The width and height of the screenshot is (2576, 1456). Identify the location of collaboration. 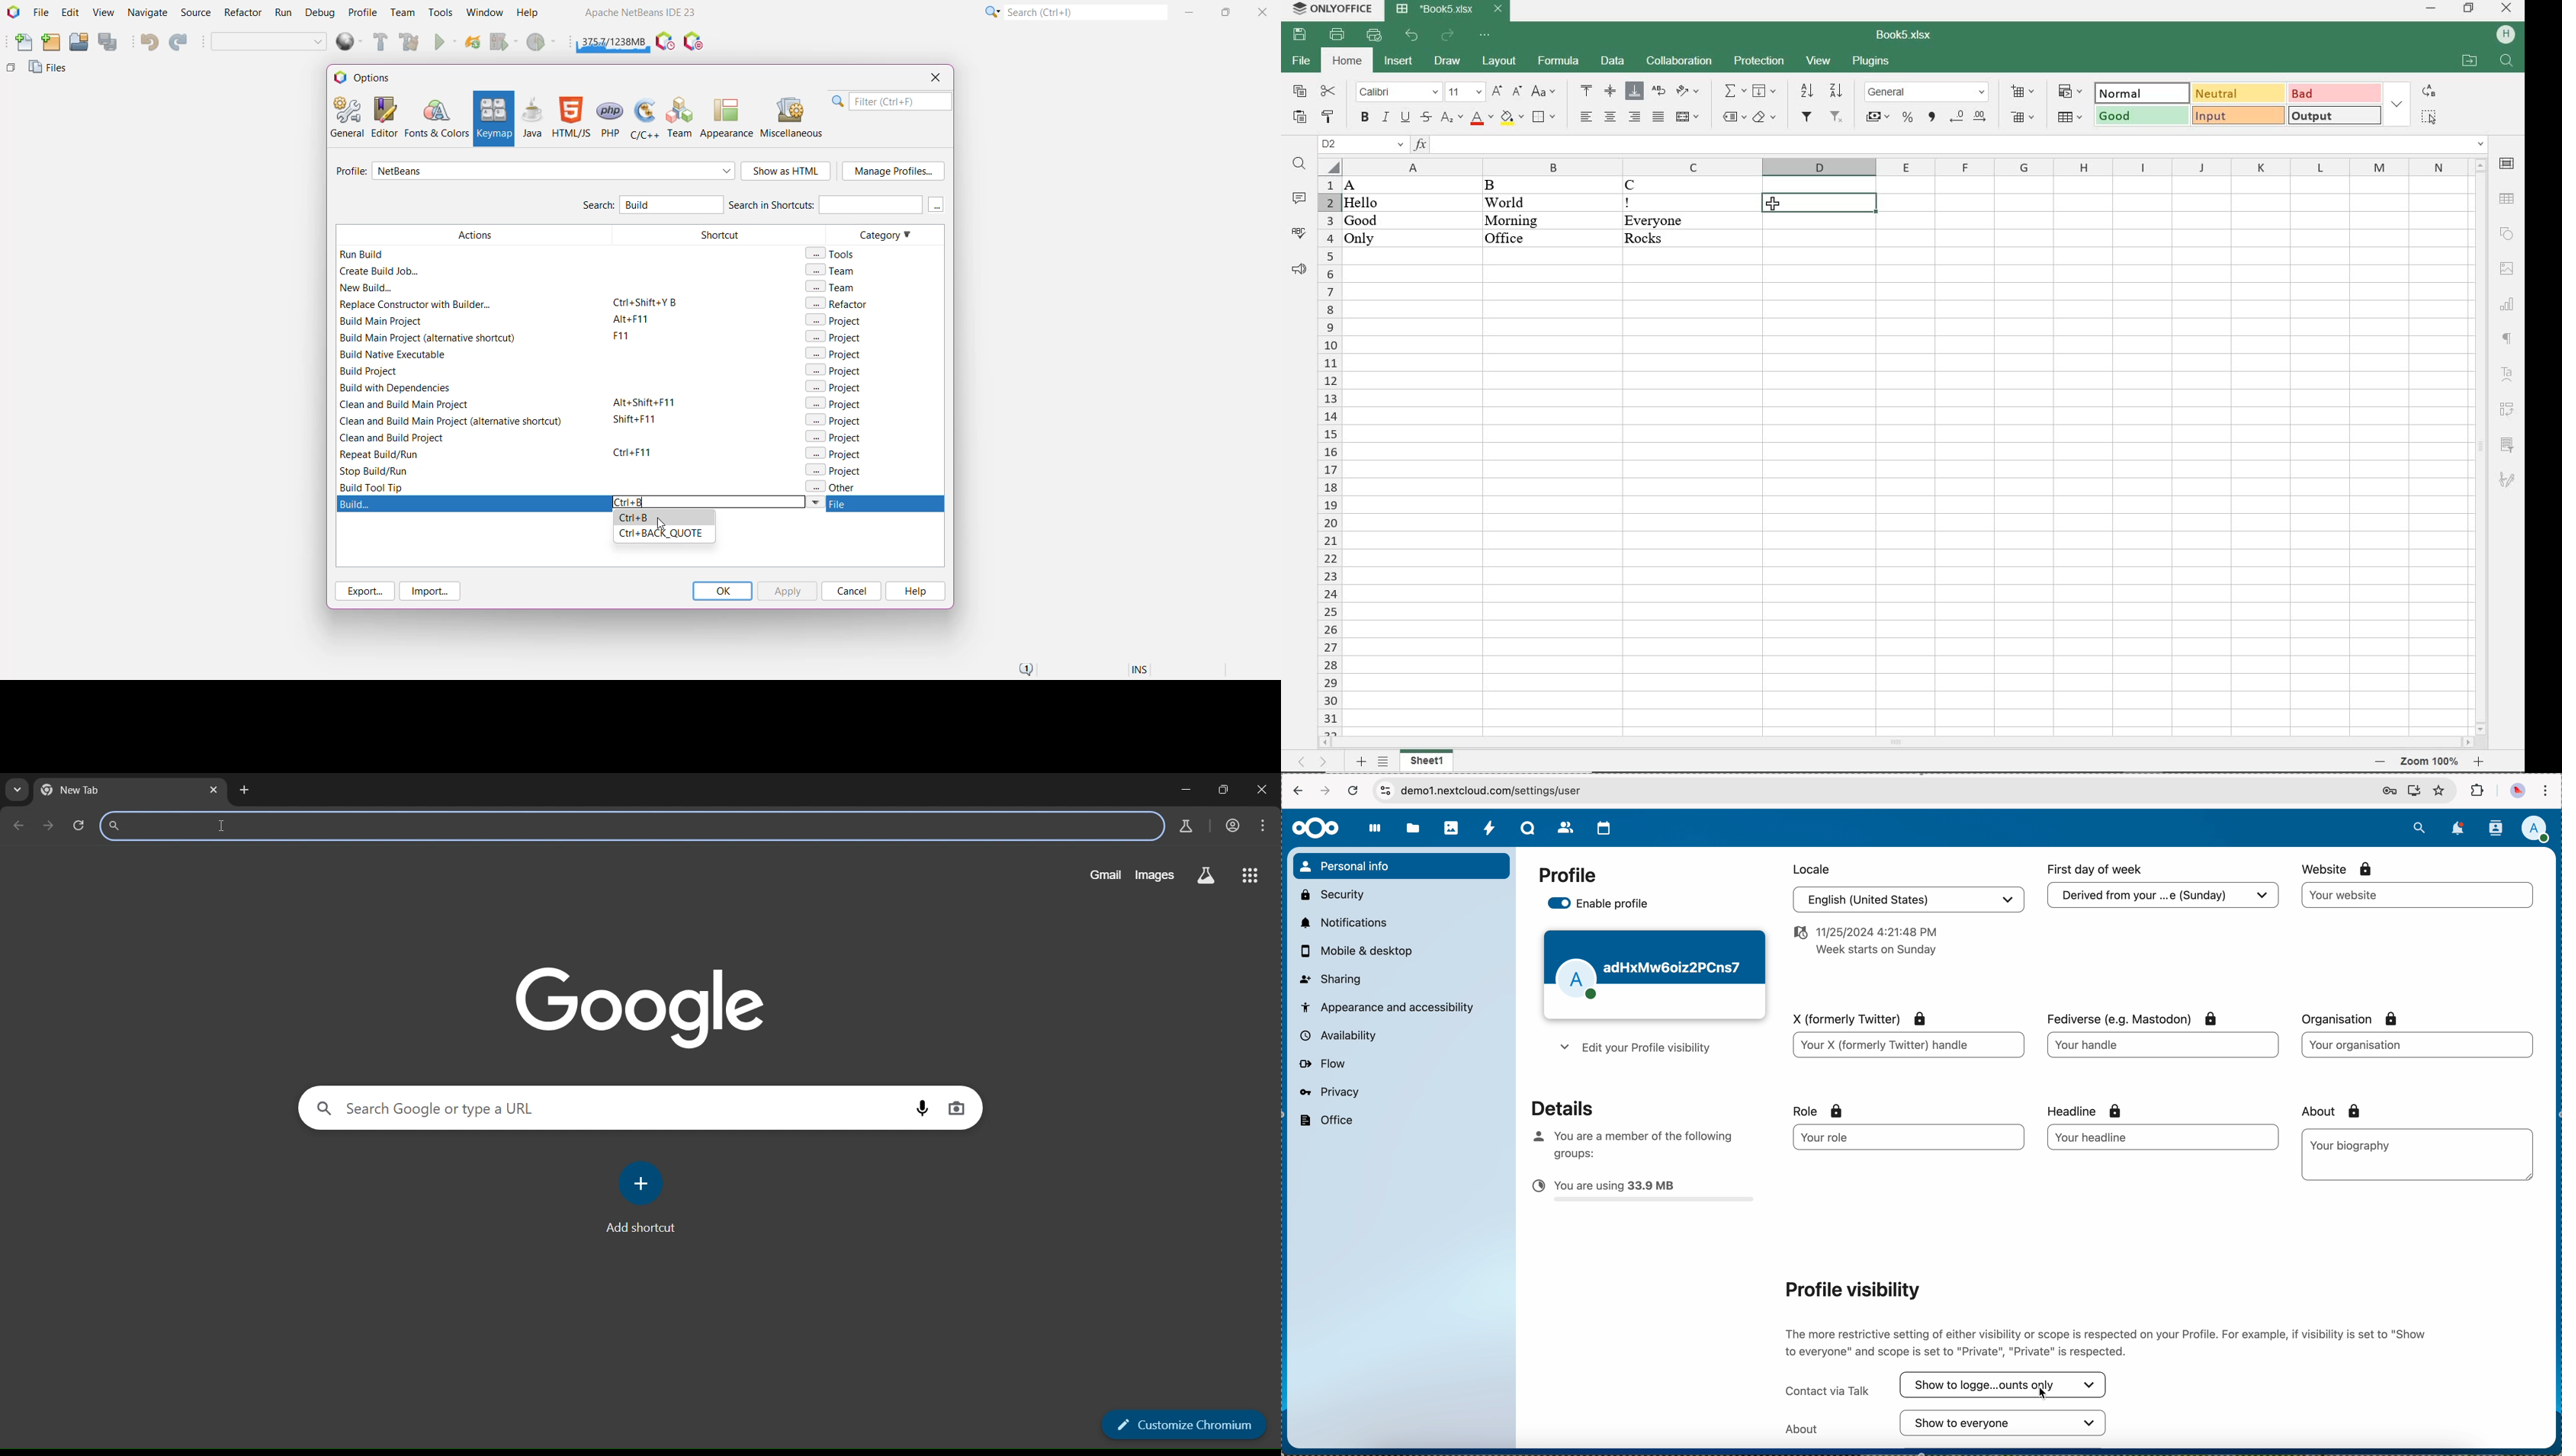
(1678, 62).